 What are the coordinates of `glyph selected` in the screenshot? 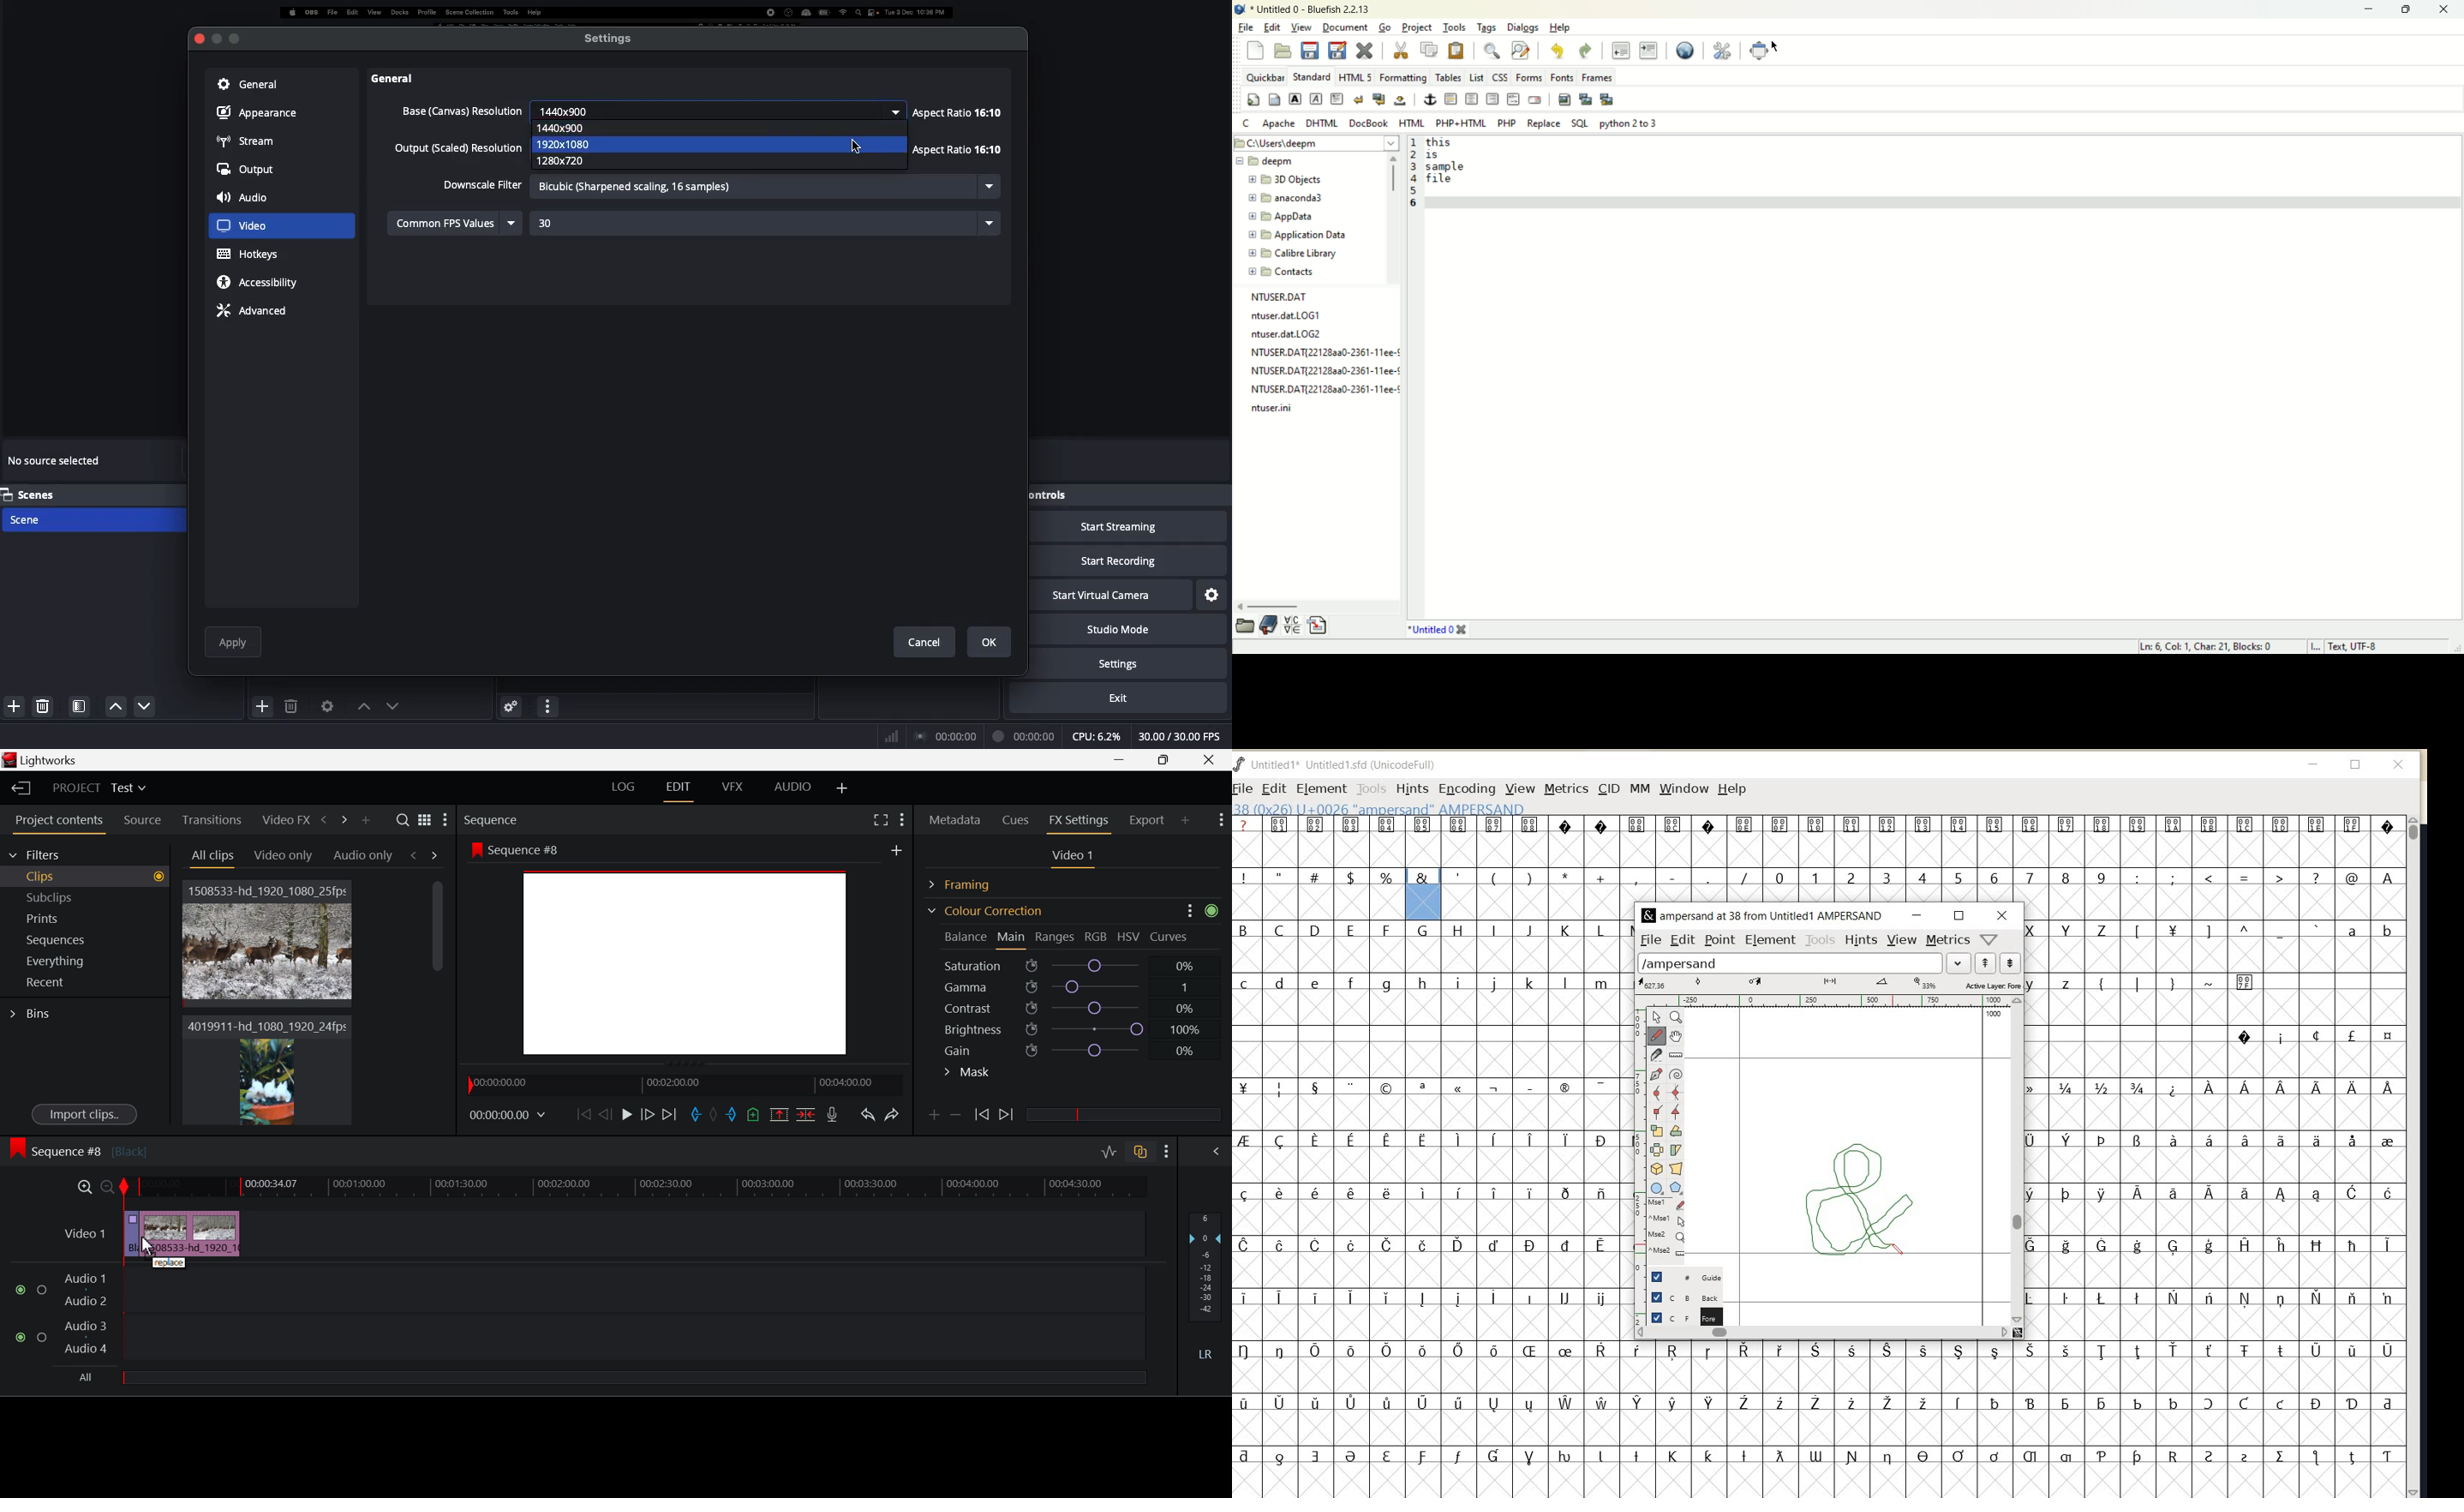 It's located at (1424, 894).